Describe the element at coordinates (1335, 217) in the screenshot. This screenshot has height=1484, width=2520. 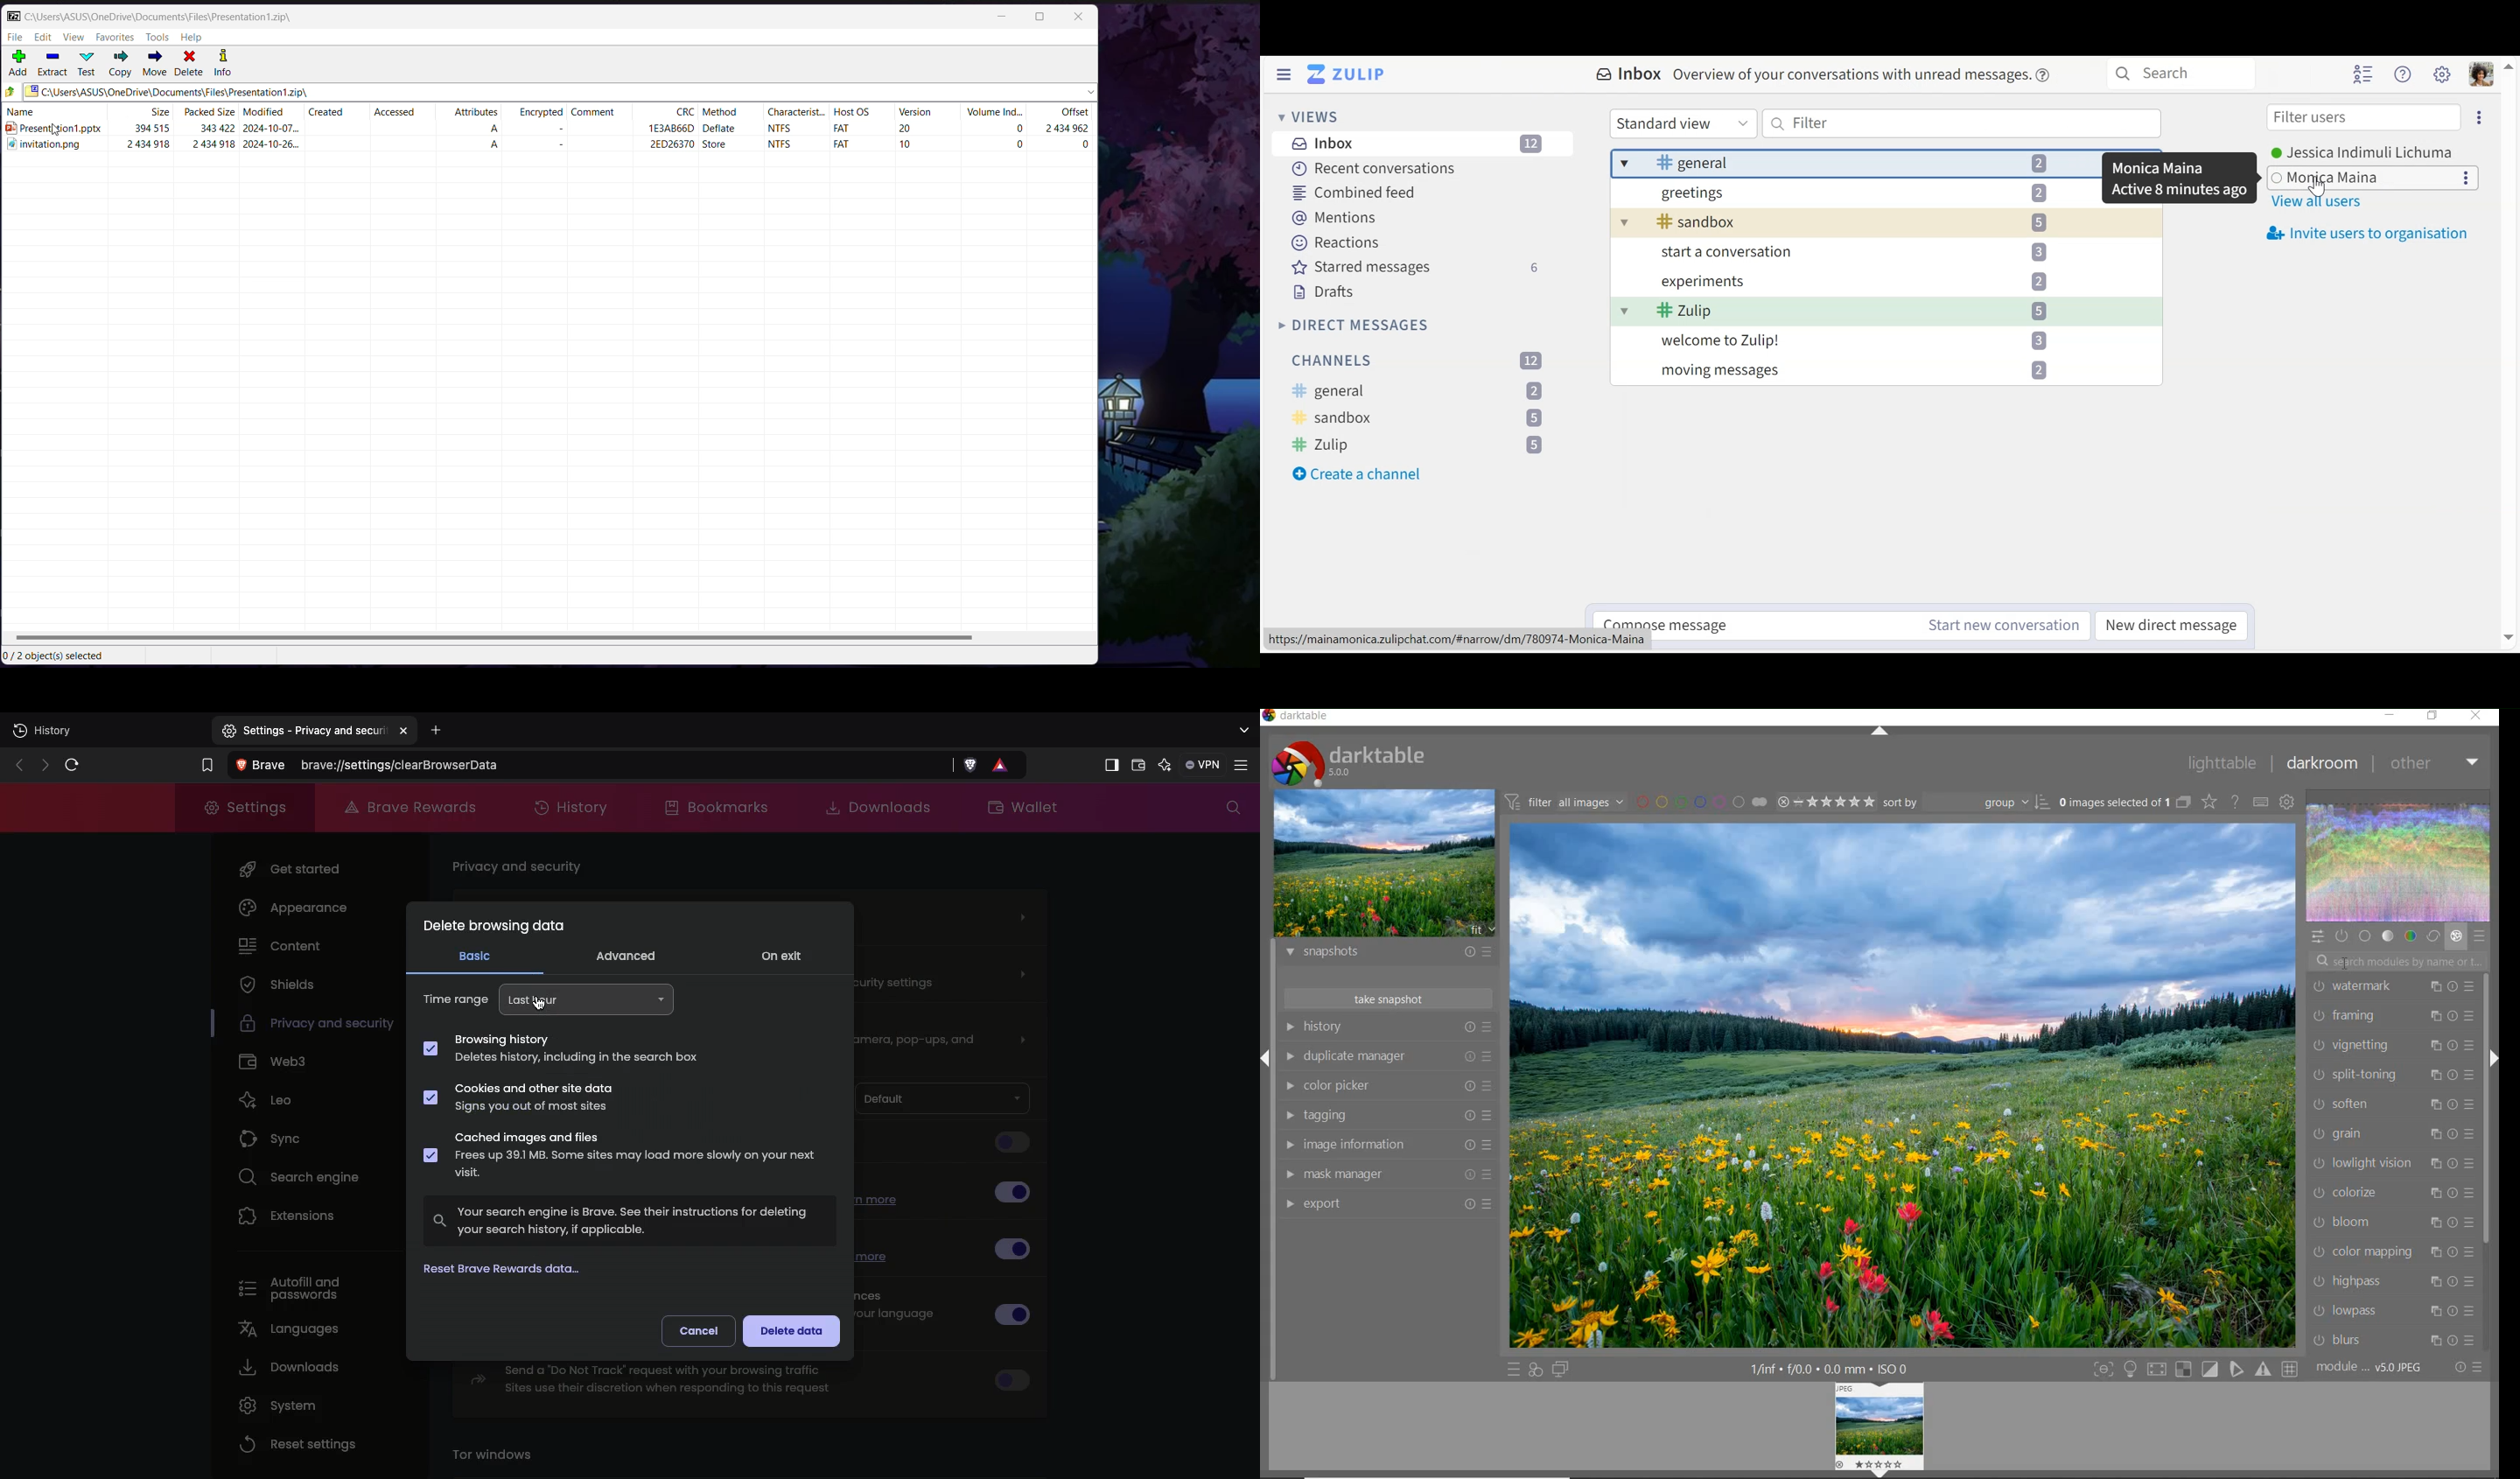
I see `Mentions` at that location.